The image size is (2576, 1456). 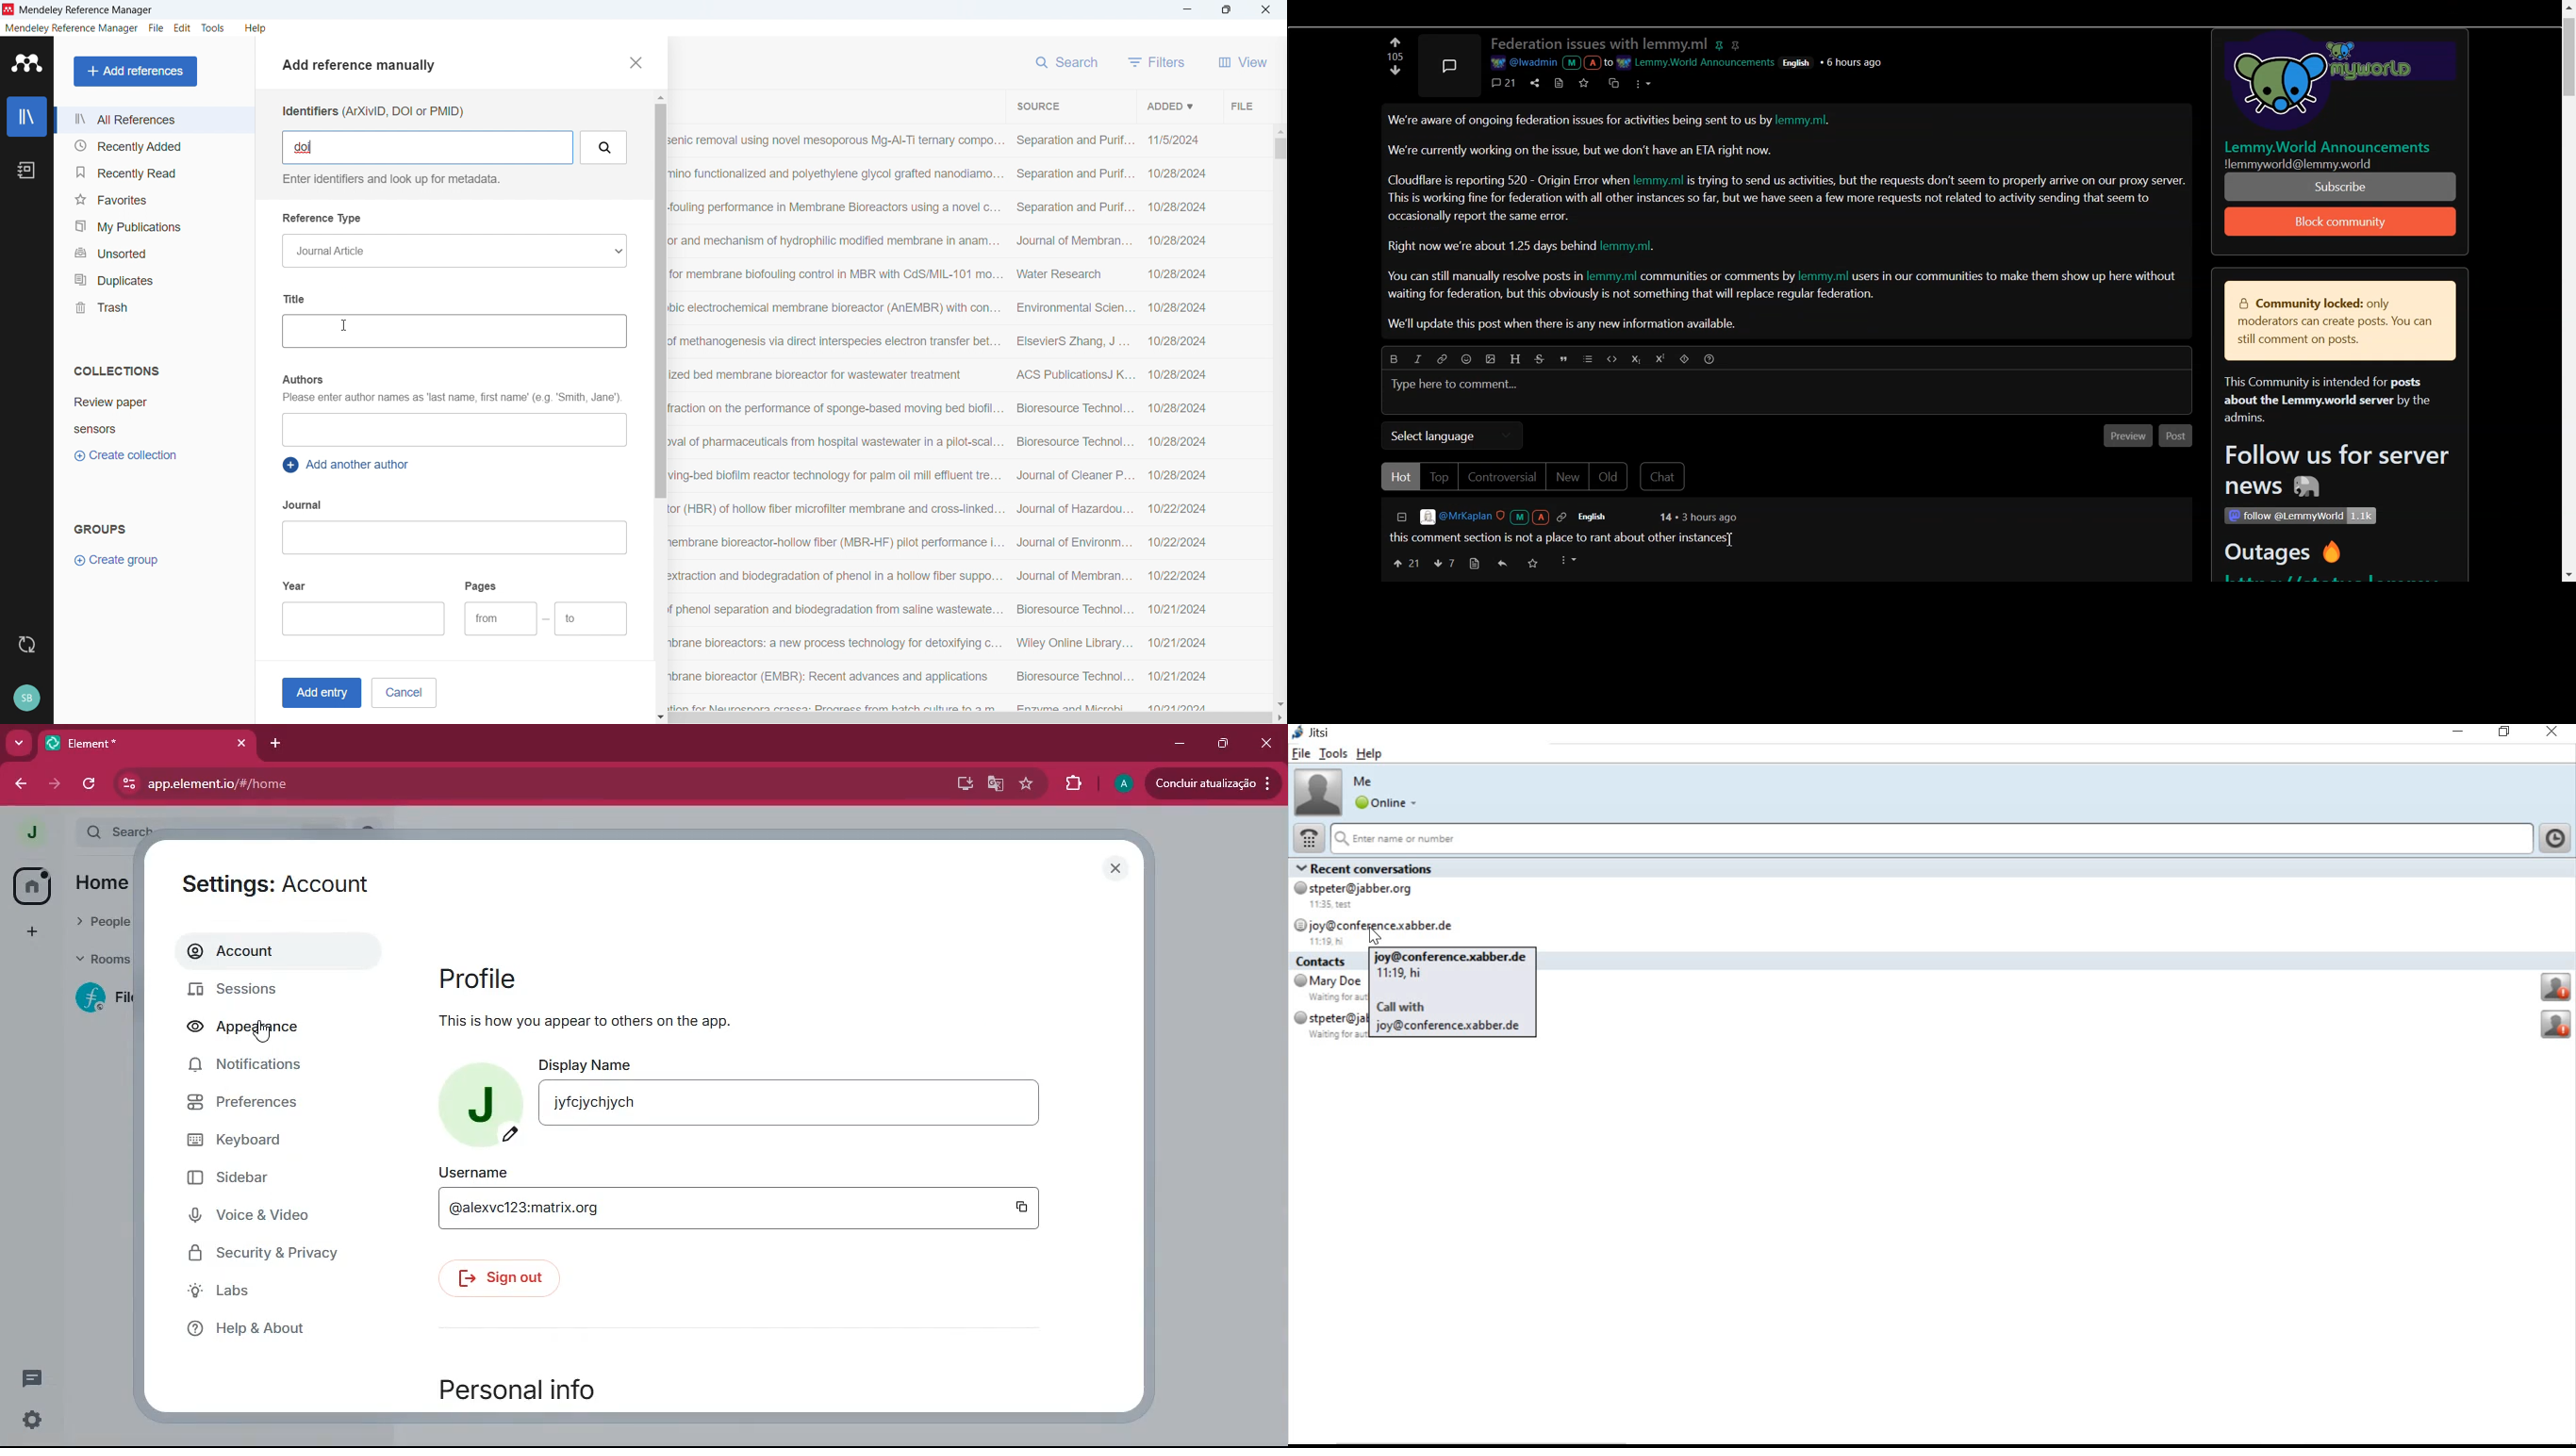 What do you see at coordinates (9, 9) in the screenshot?
I see `logo` at bounding box center [9, 9].